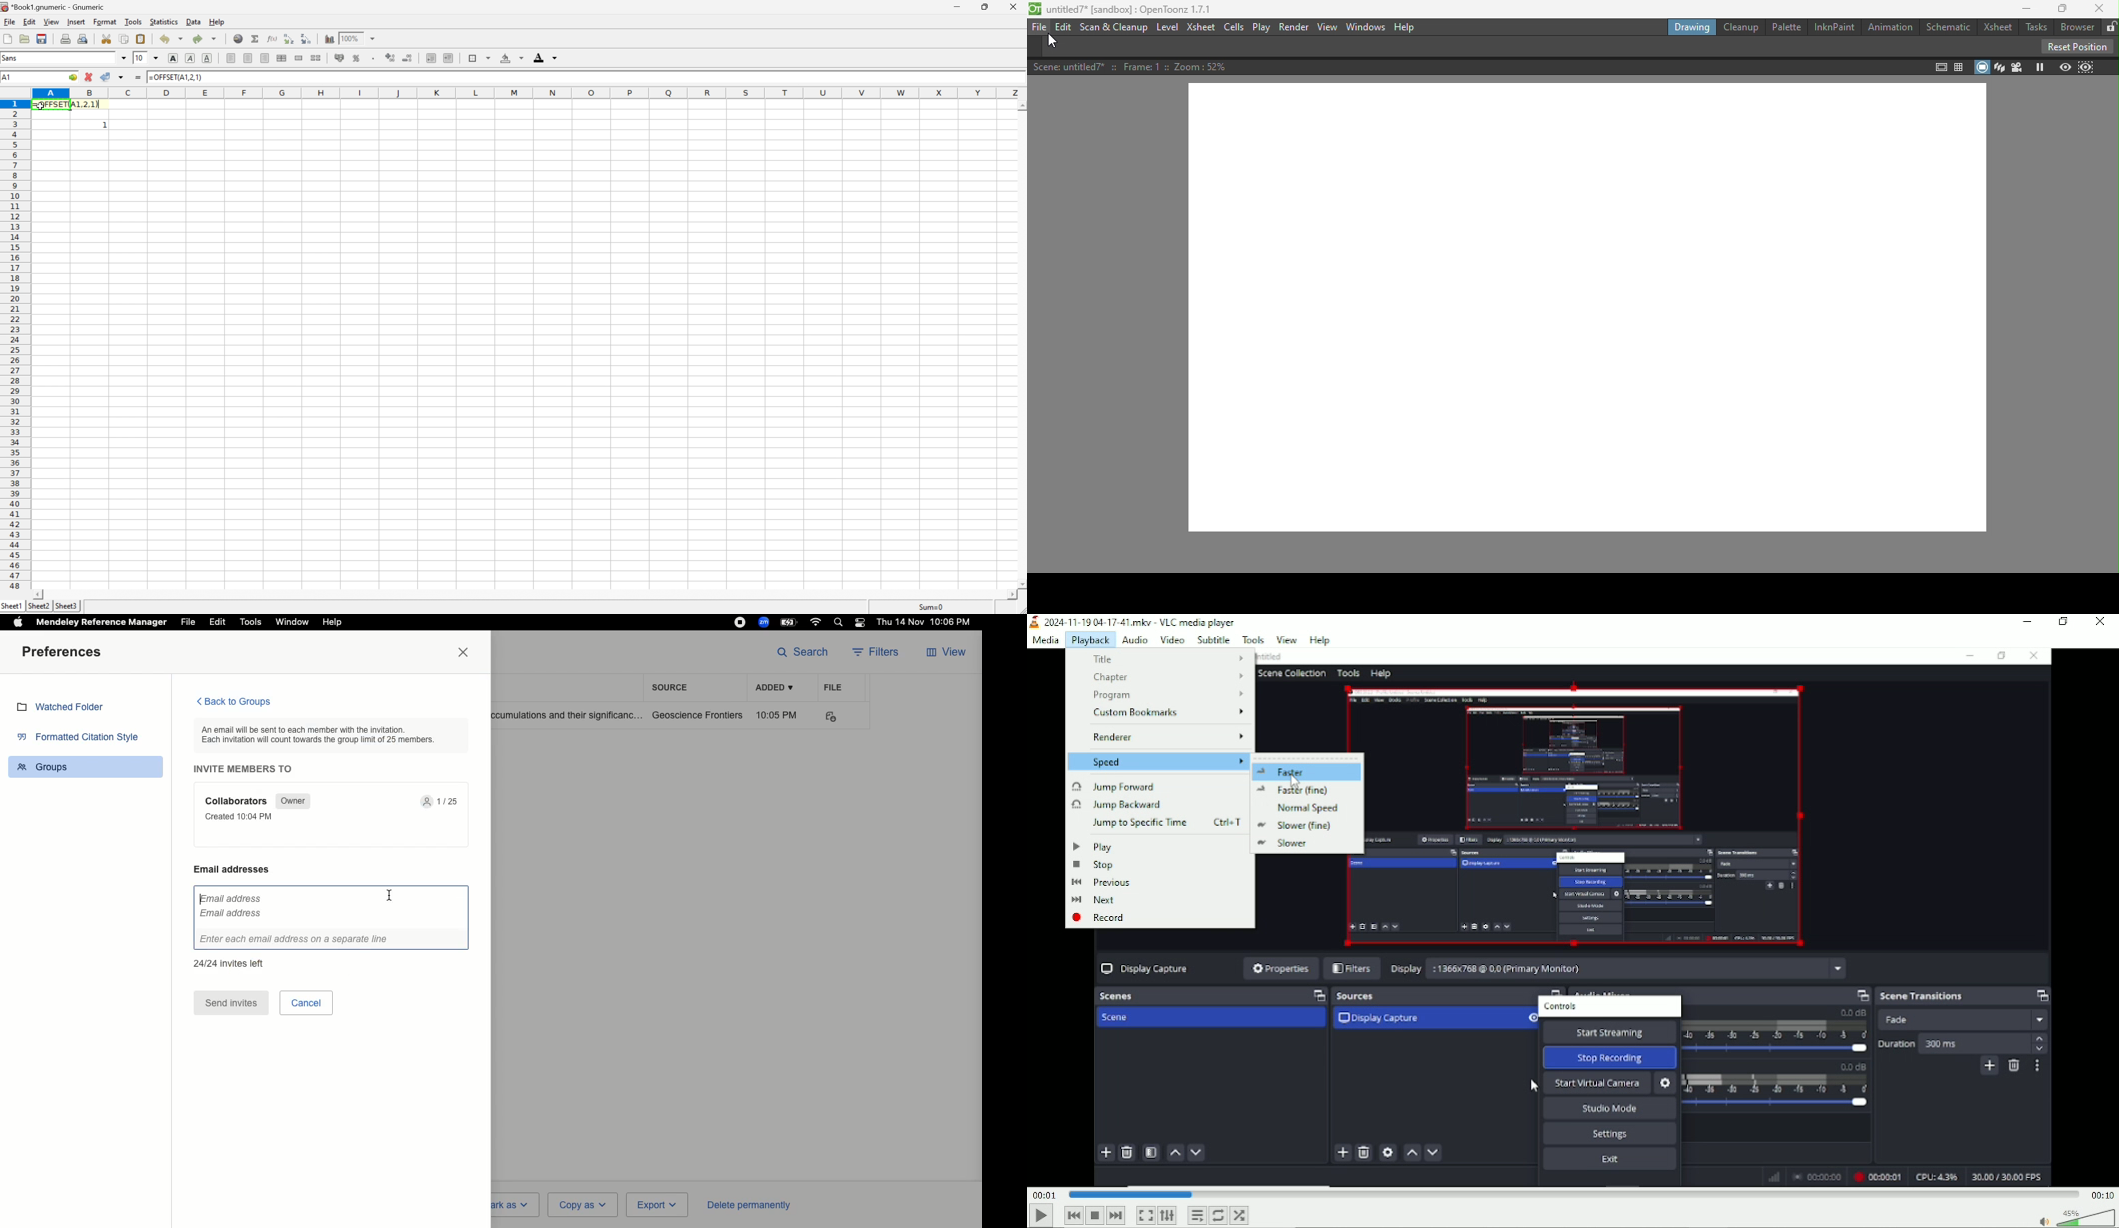 This screenshot has width=2128, height=1232. Describe the element at coordinates (2035, 27) in the screenshot. I see `Tasks` at that location.